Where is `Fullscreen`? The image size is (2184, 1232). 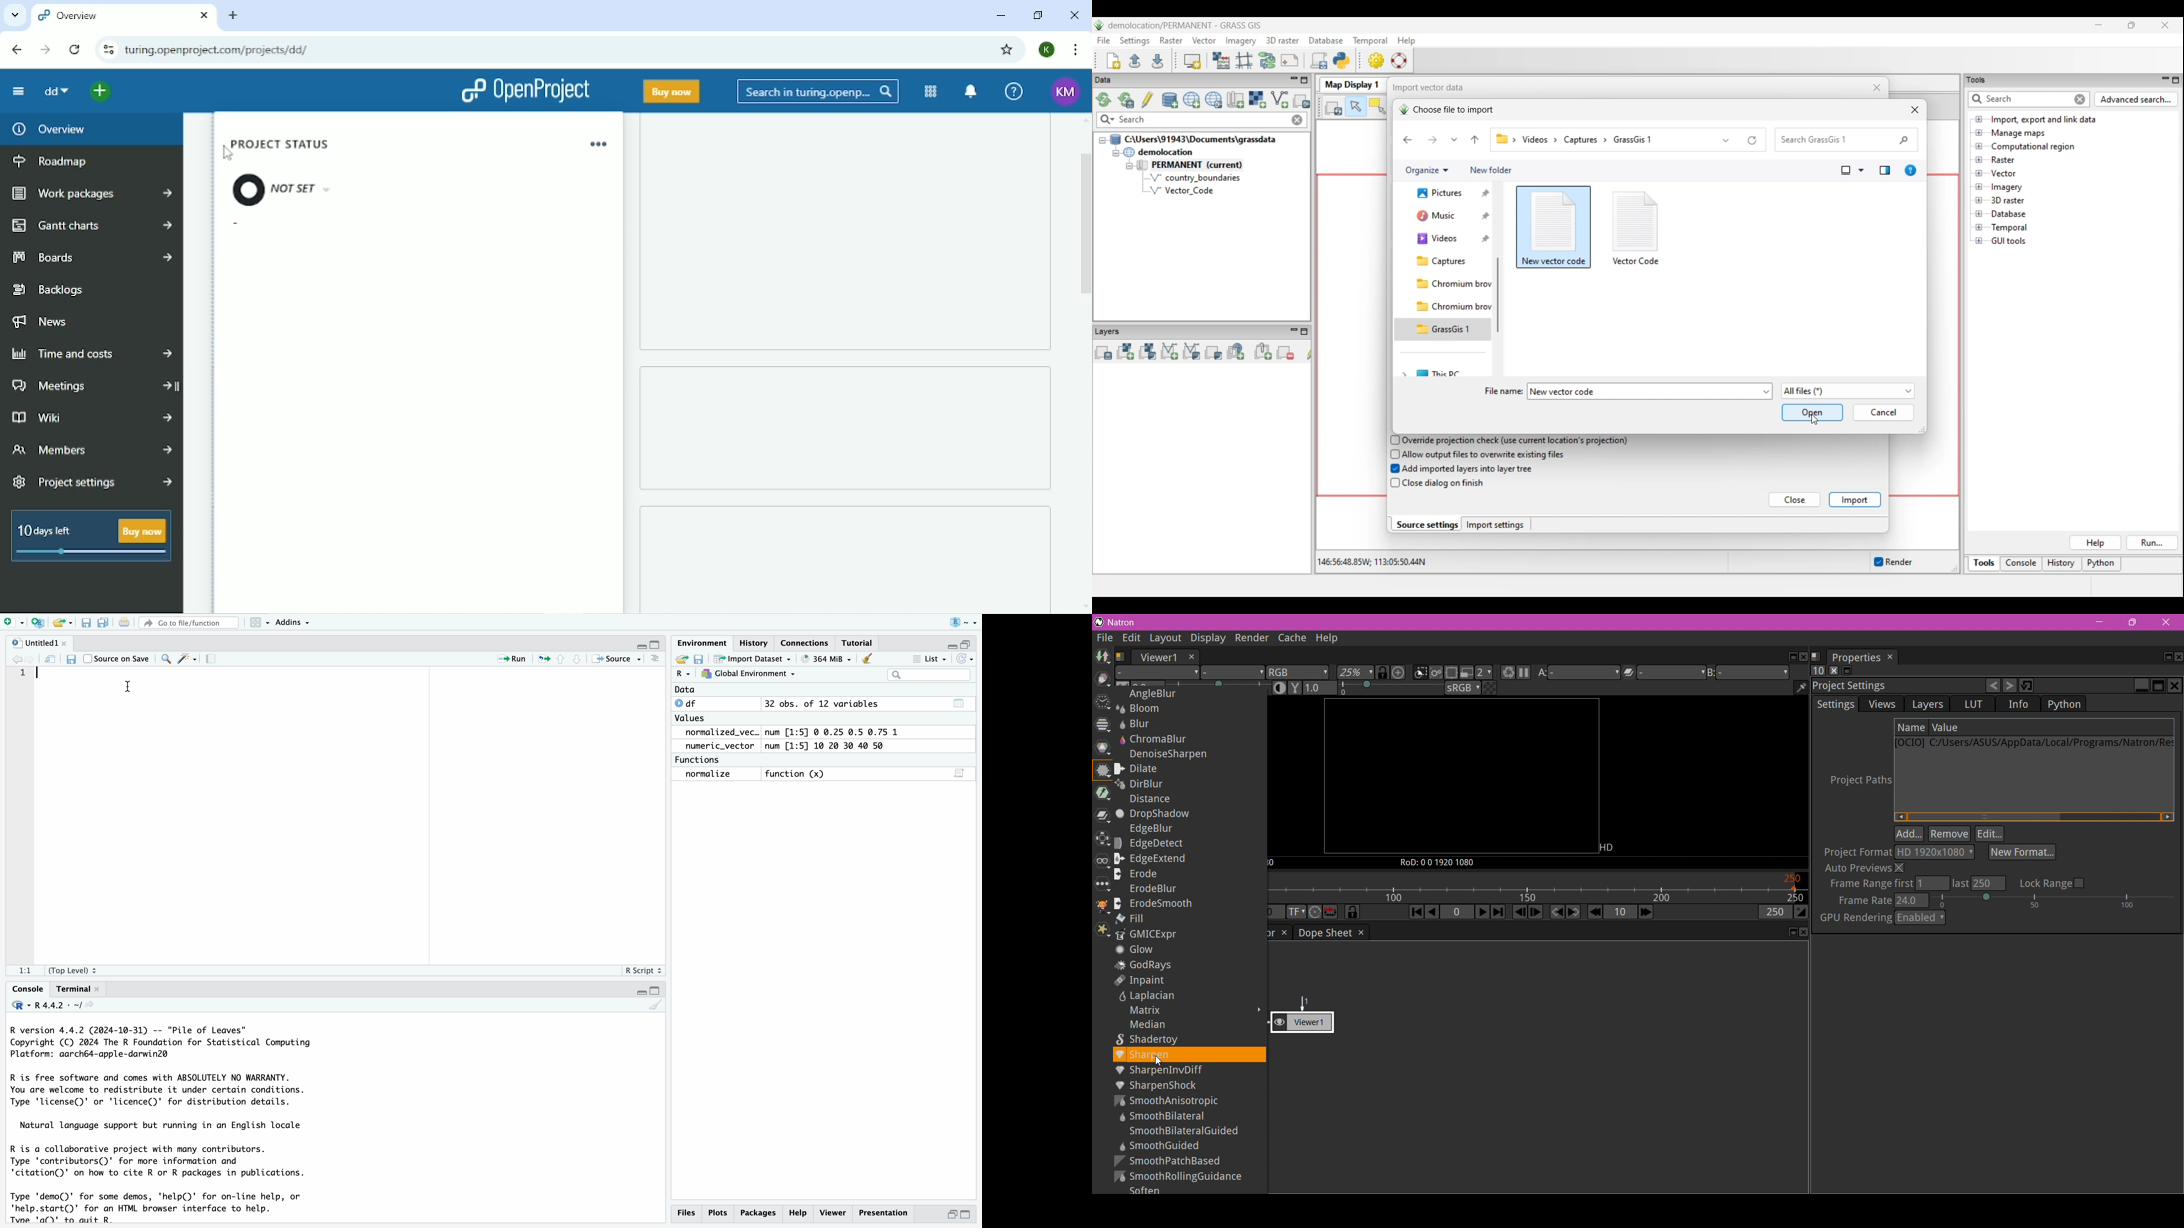
Fullscreen is located at coordinates (649, 644).